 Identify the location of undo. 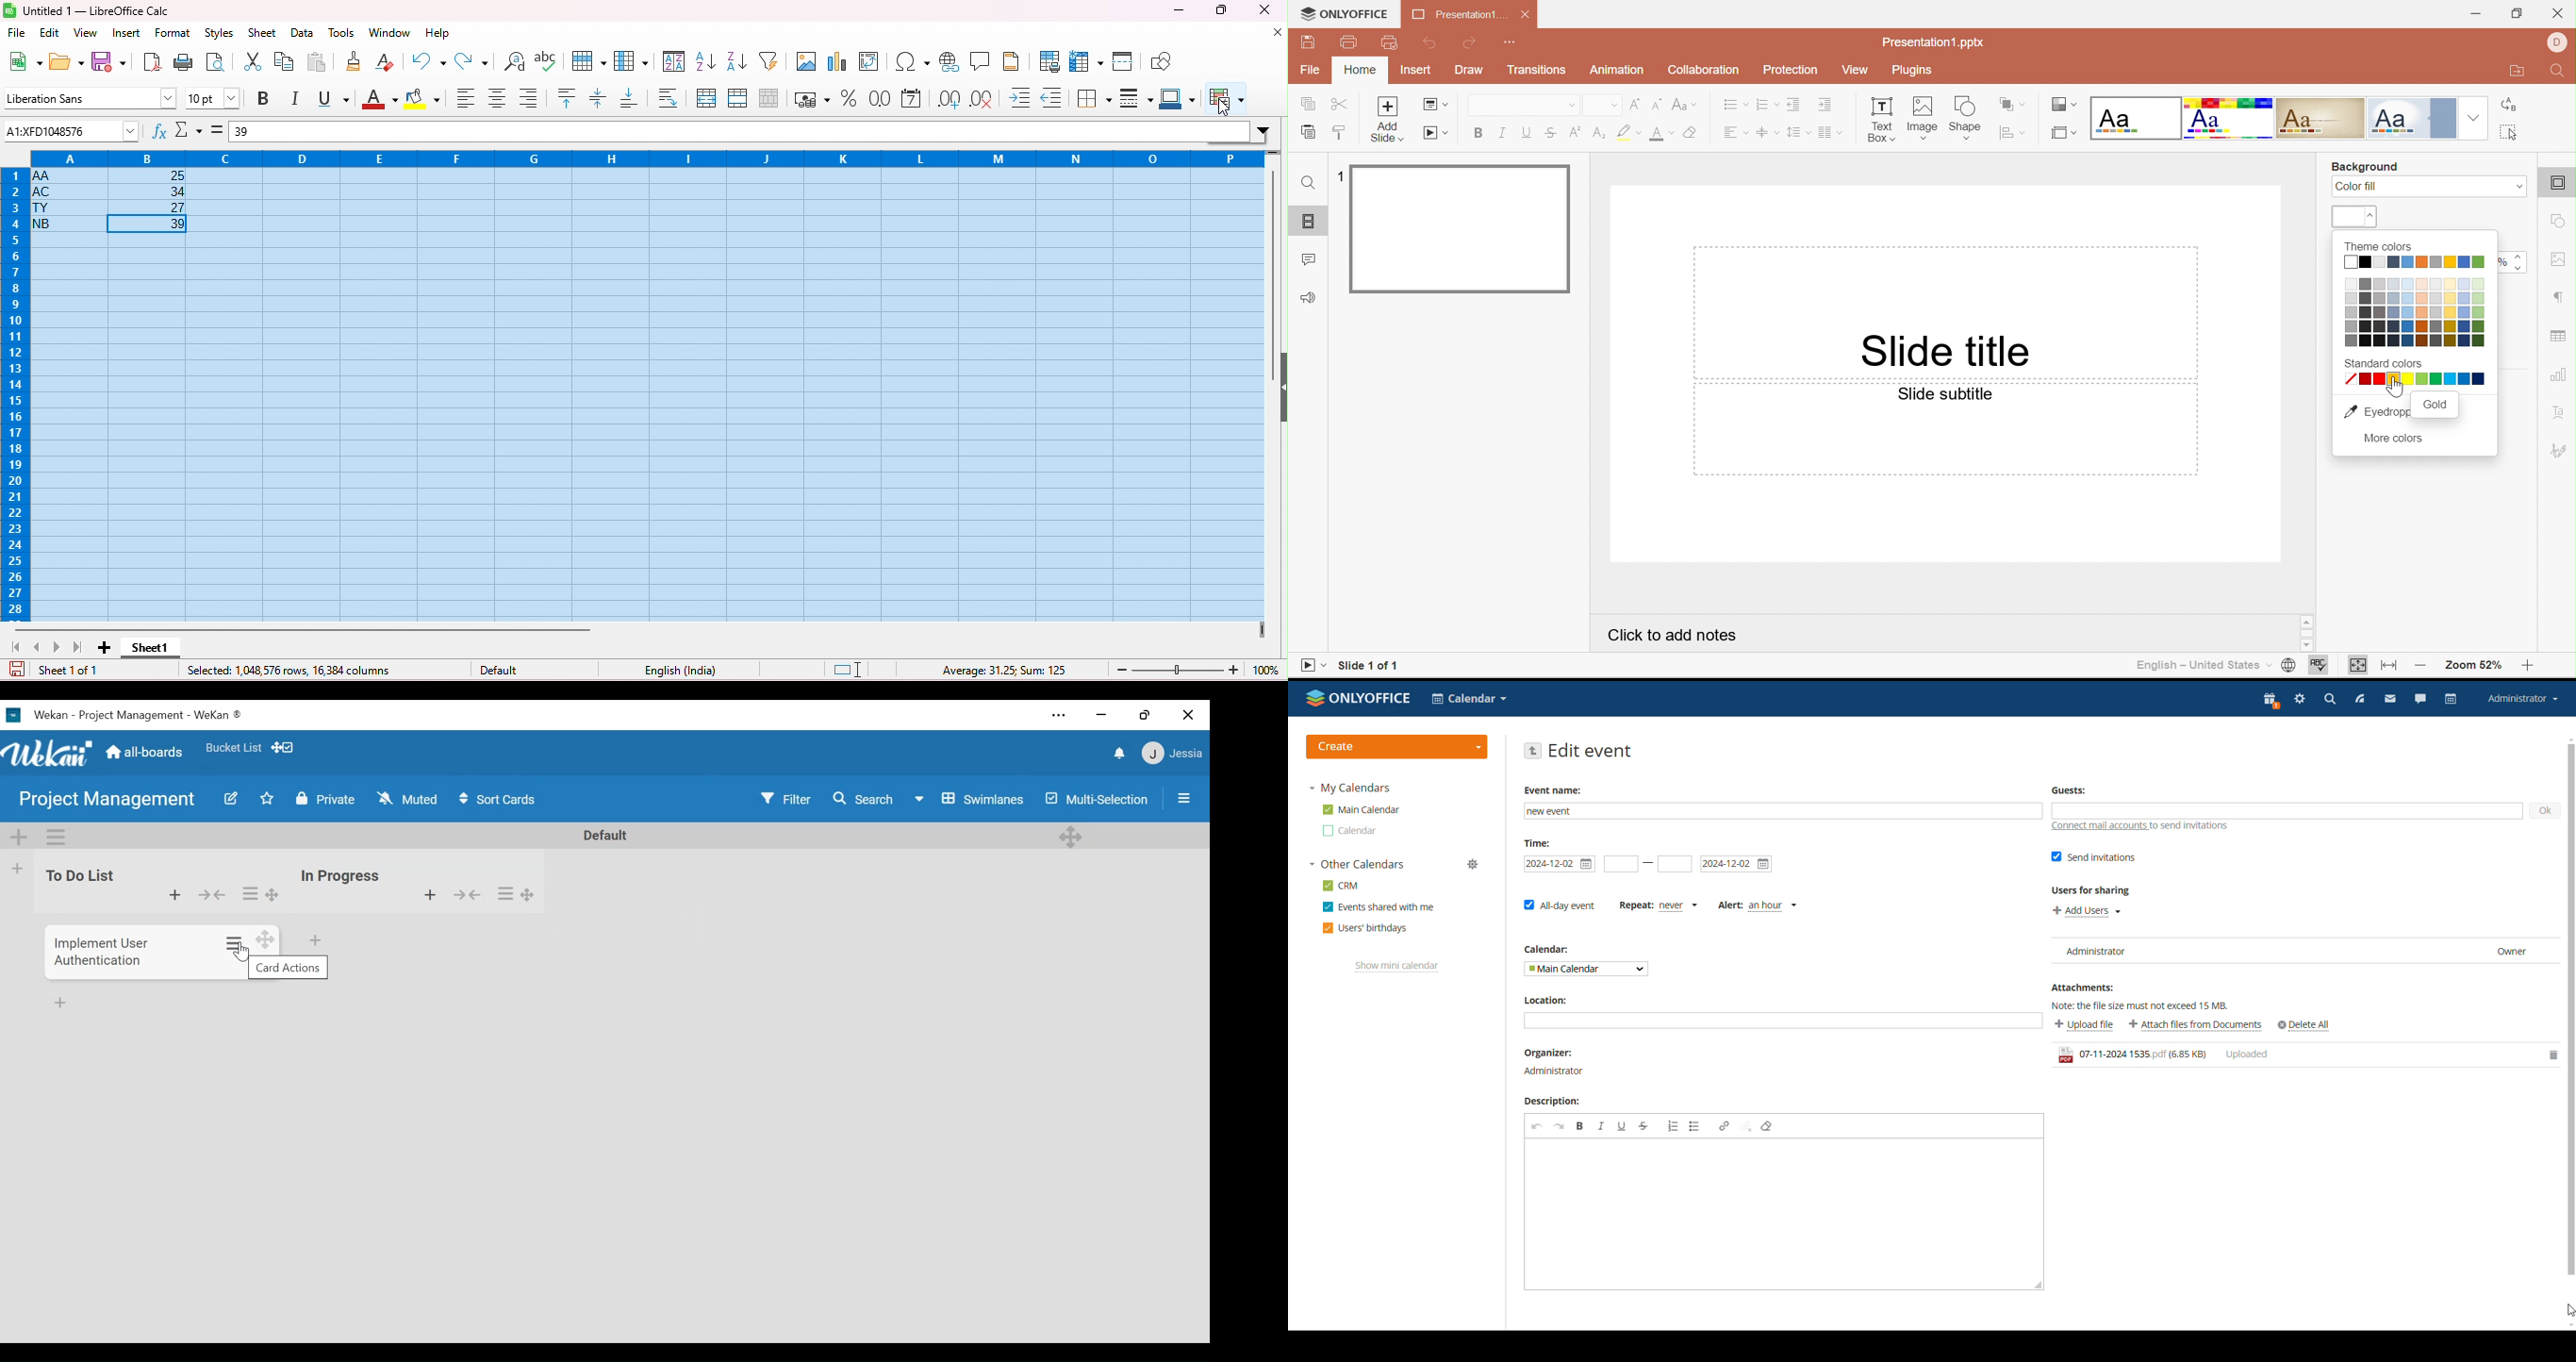
(430, 60).